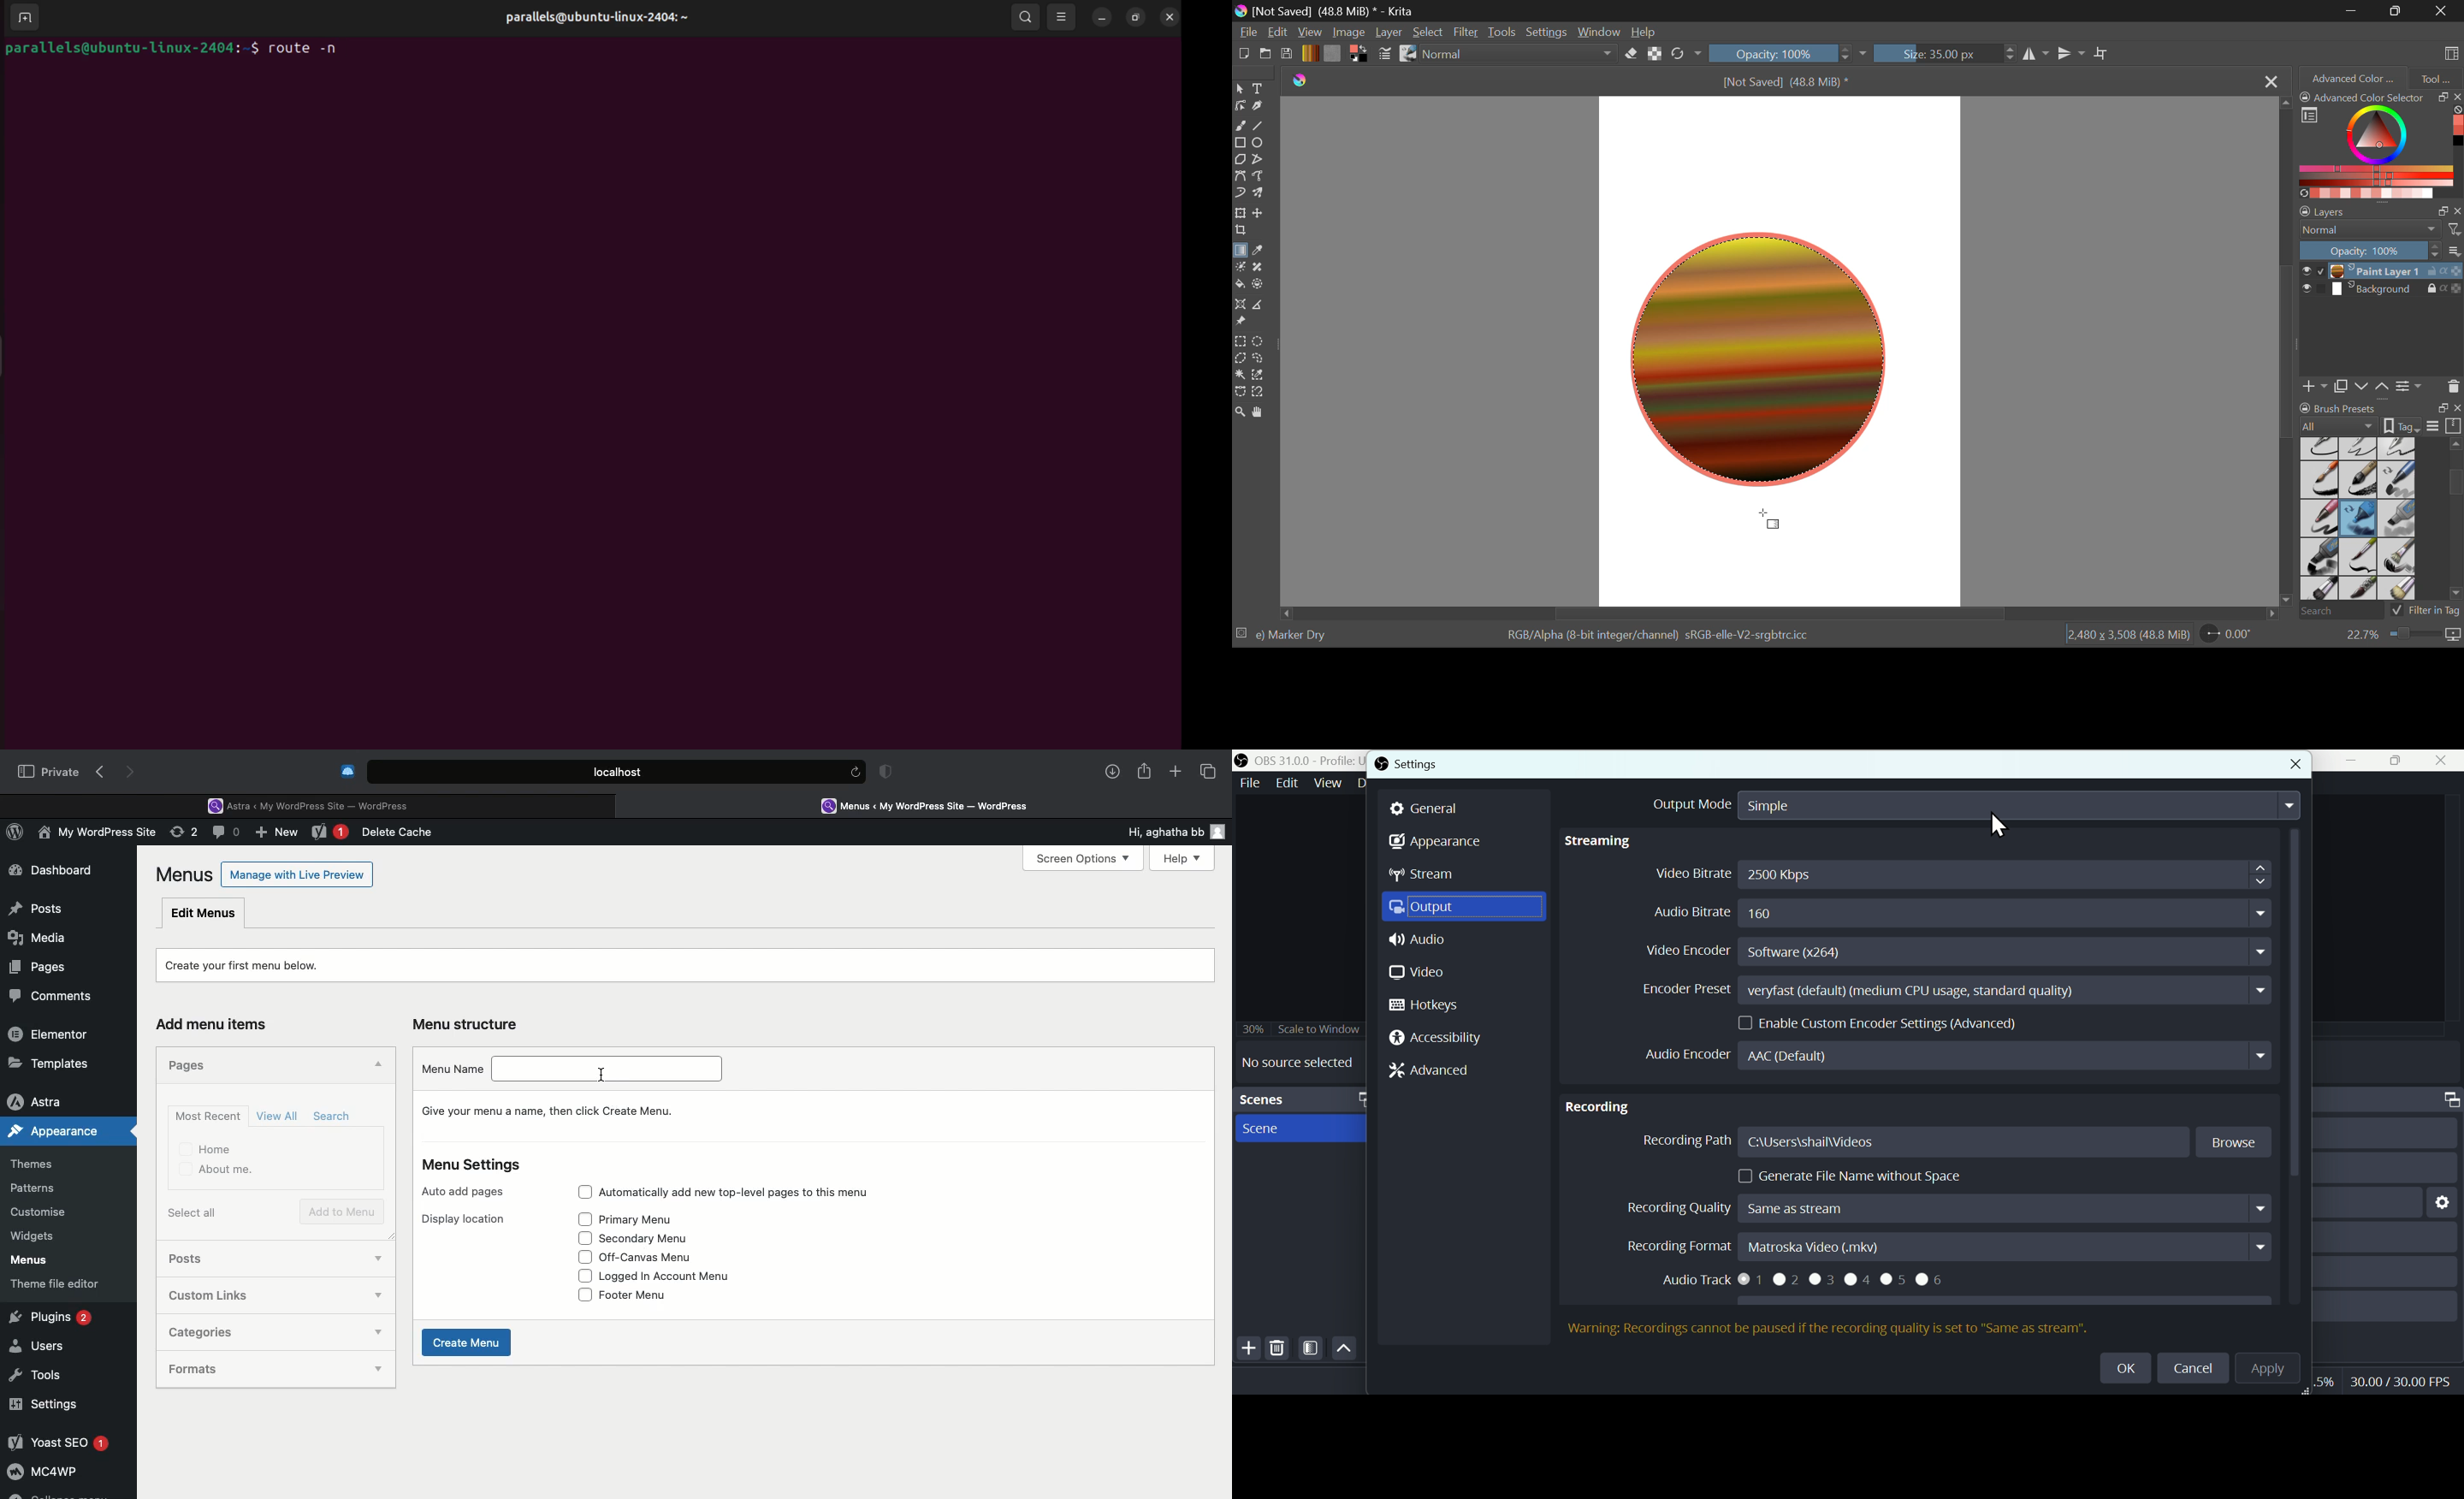 Image resolution: width=2464 pixels, height=1512 pixels. Describe the element at coordinates (1944, 1208) in the screenshot. I see `Recording quality` at that location.